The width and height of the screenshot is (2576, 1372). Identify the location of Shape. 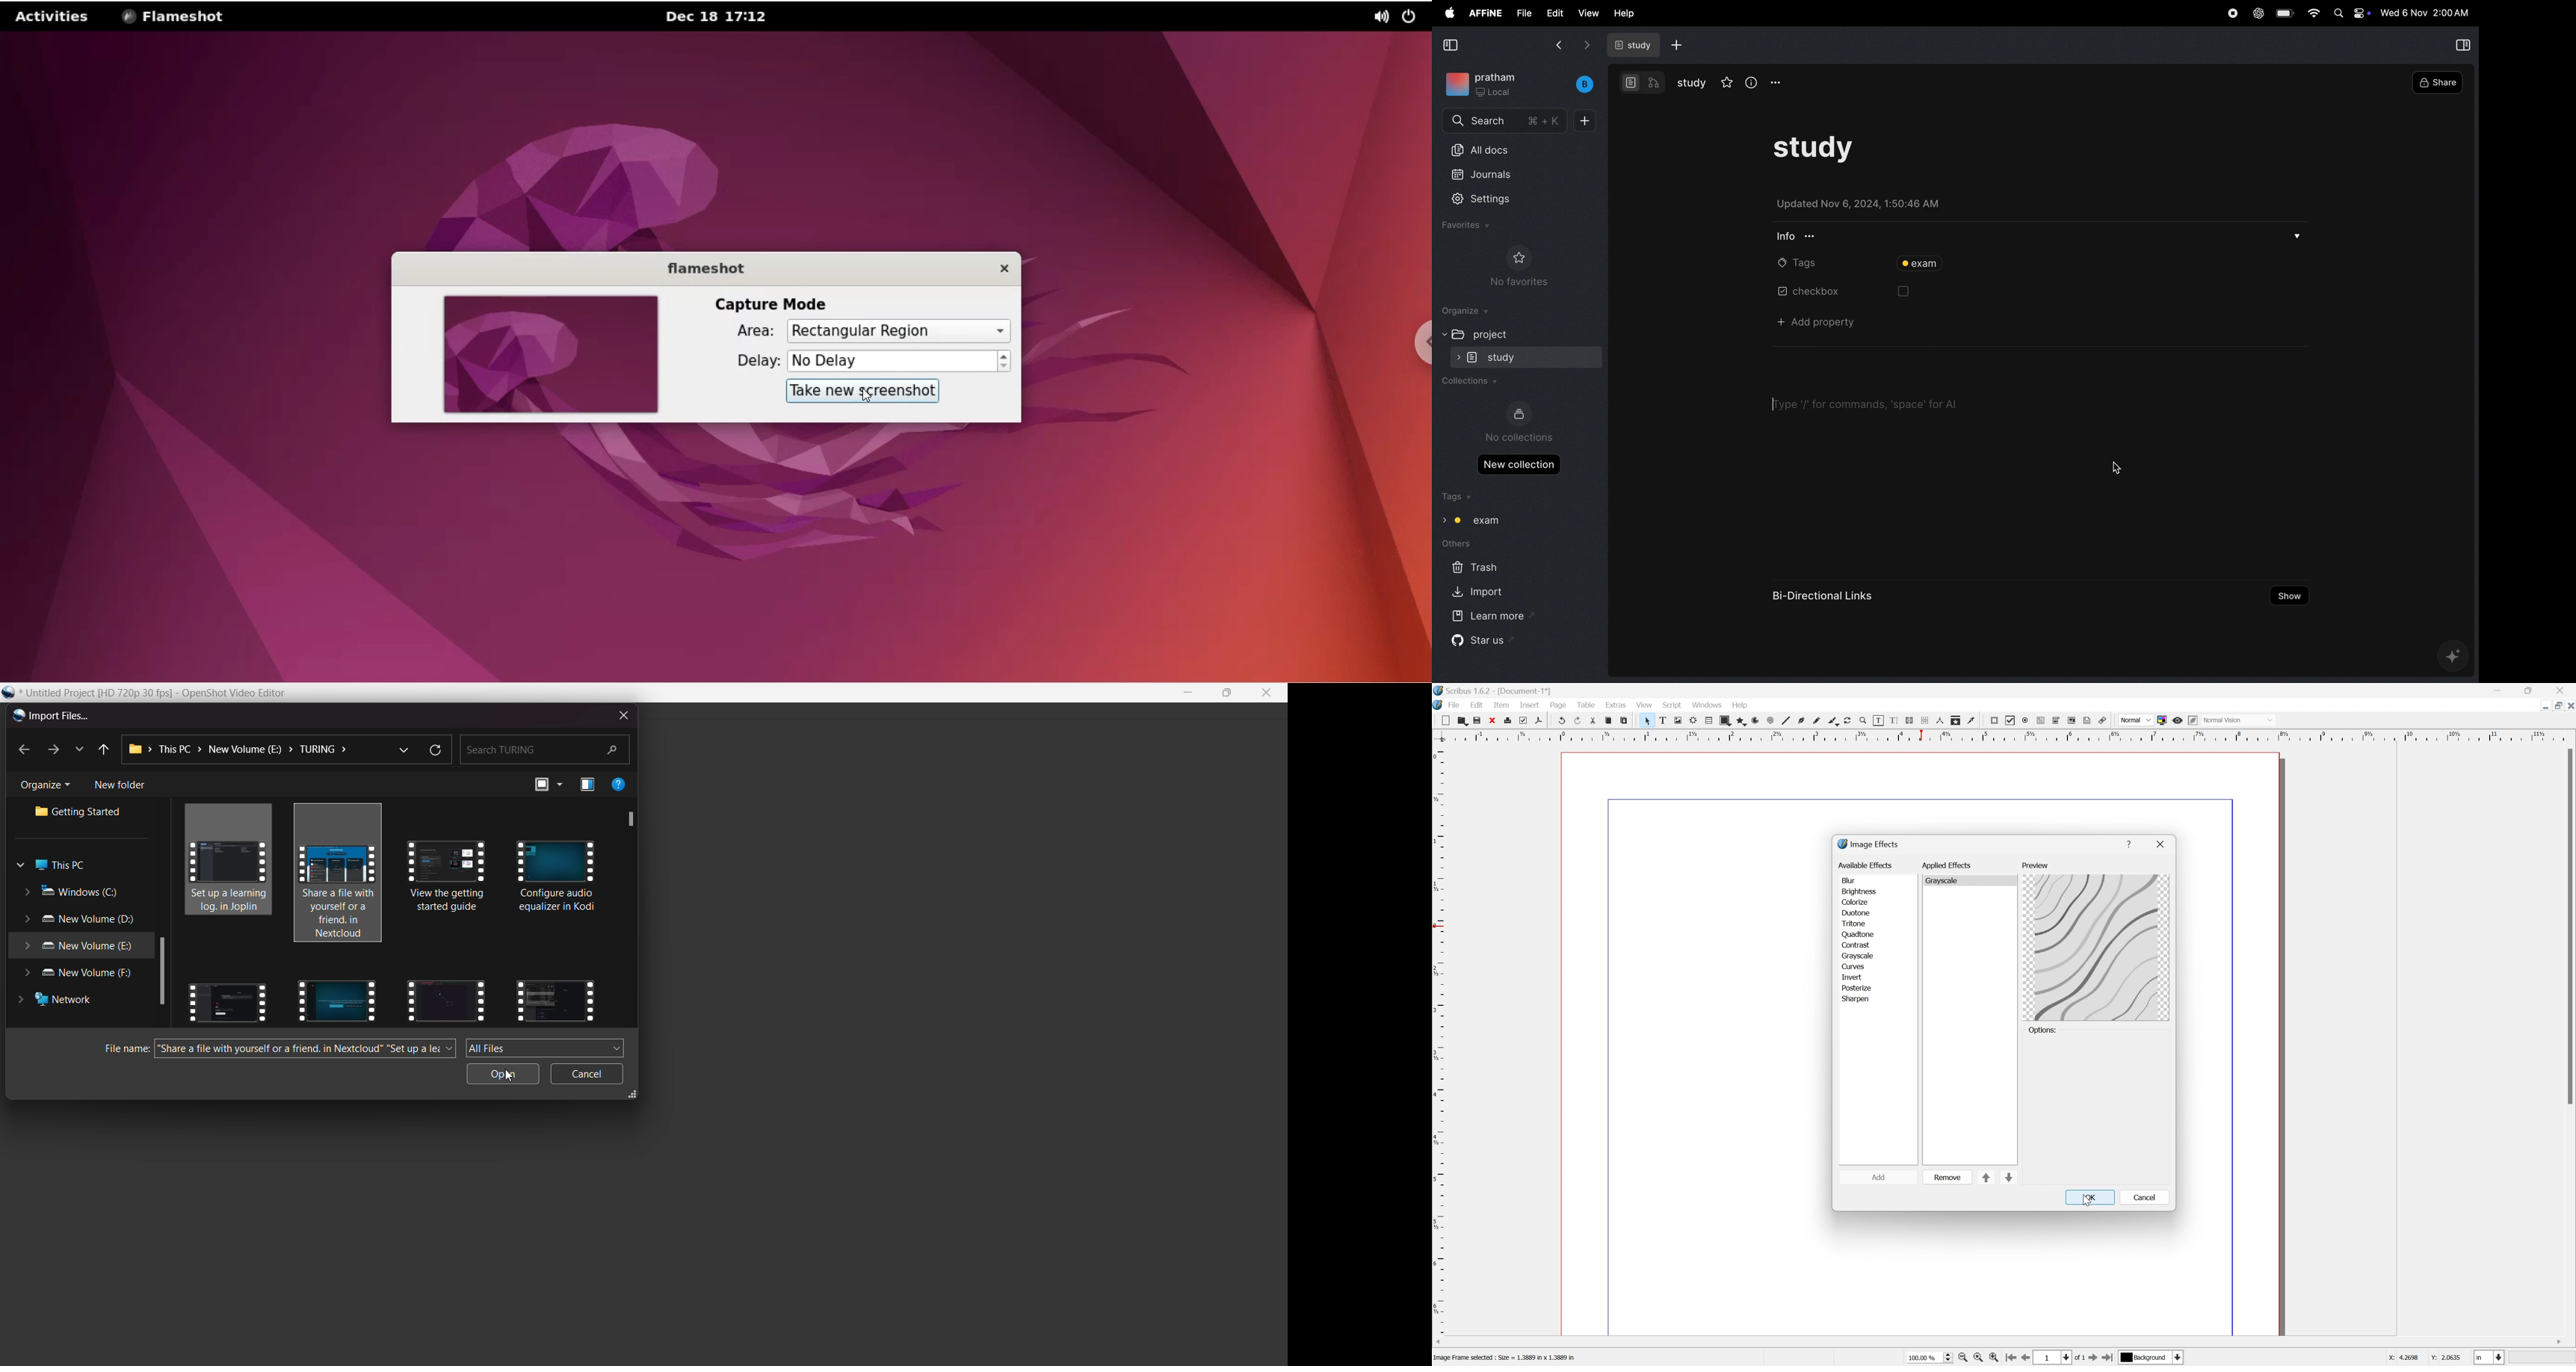
(1728, 721).